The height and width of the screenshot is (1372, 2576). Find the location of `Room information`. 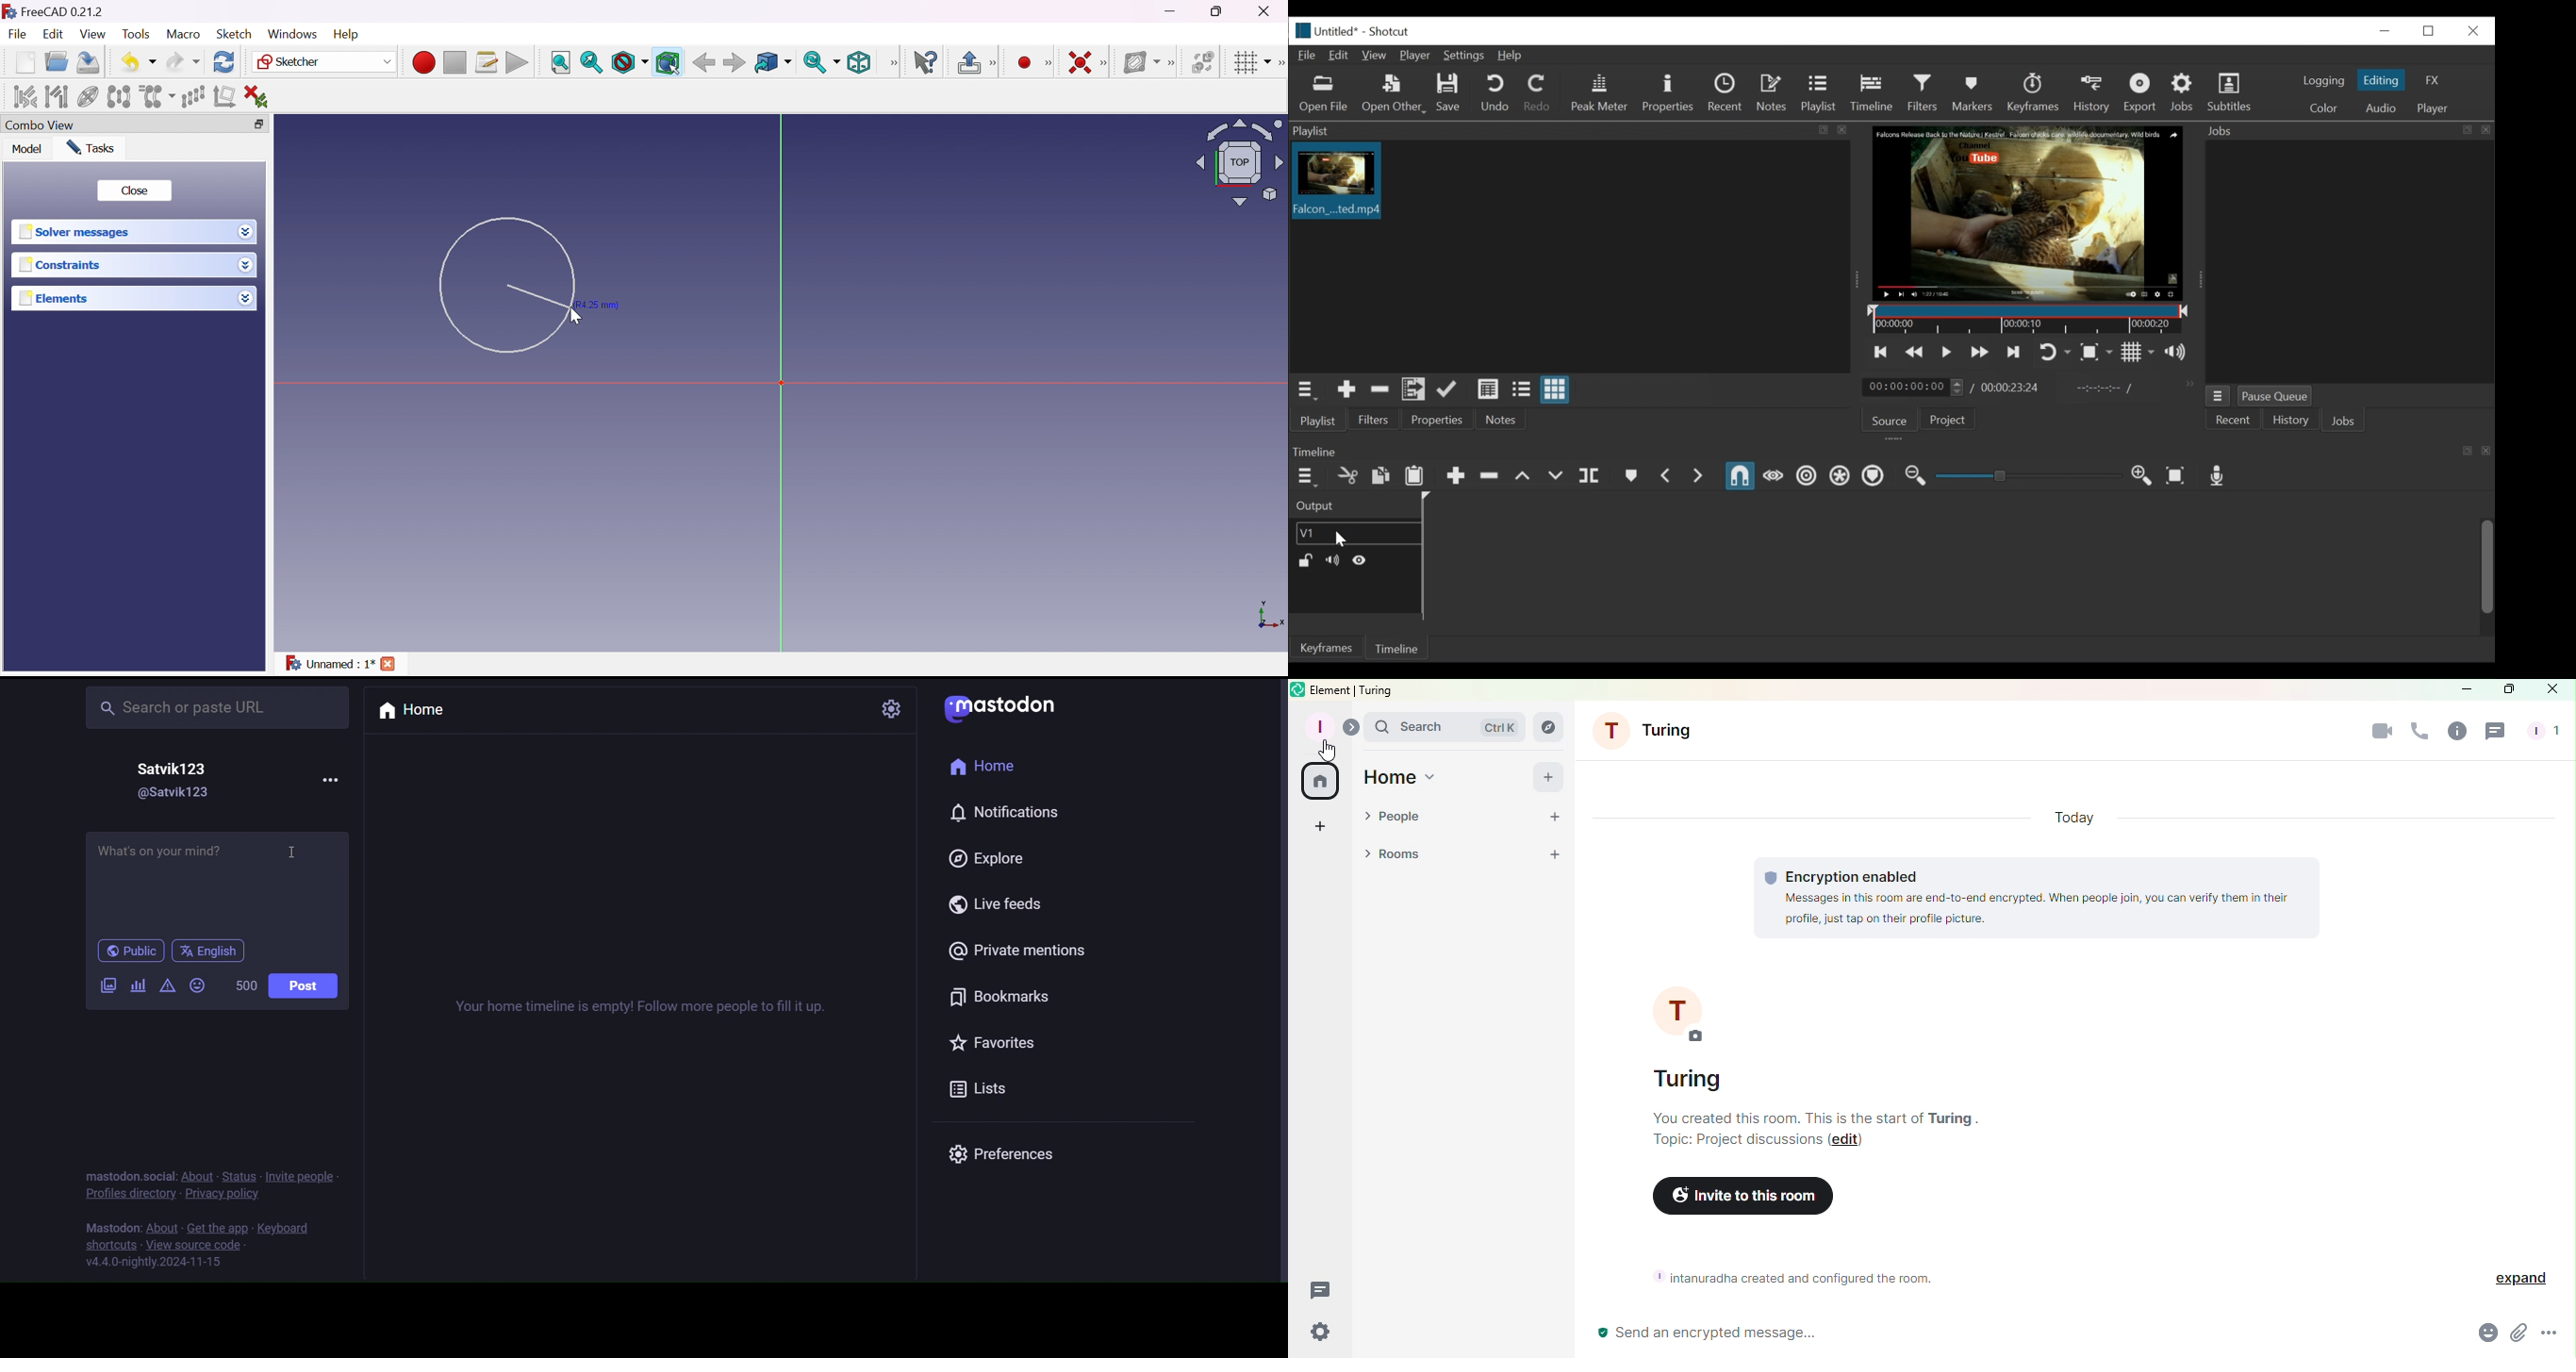

Room information is located at coordinates (1804, 1278).